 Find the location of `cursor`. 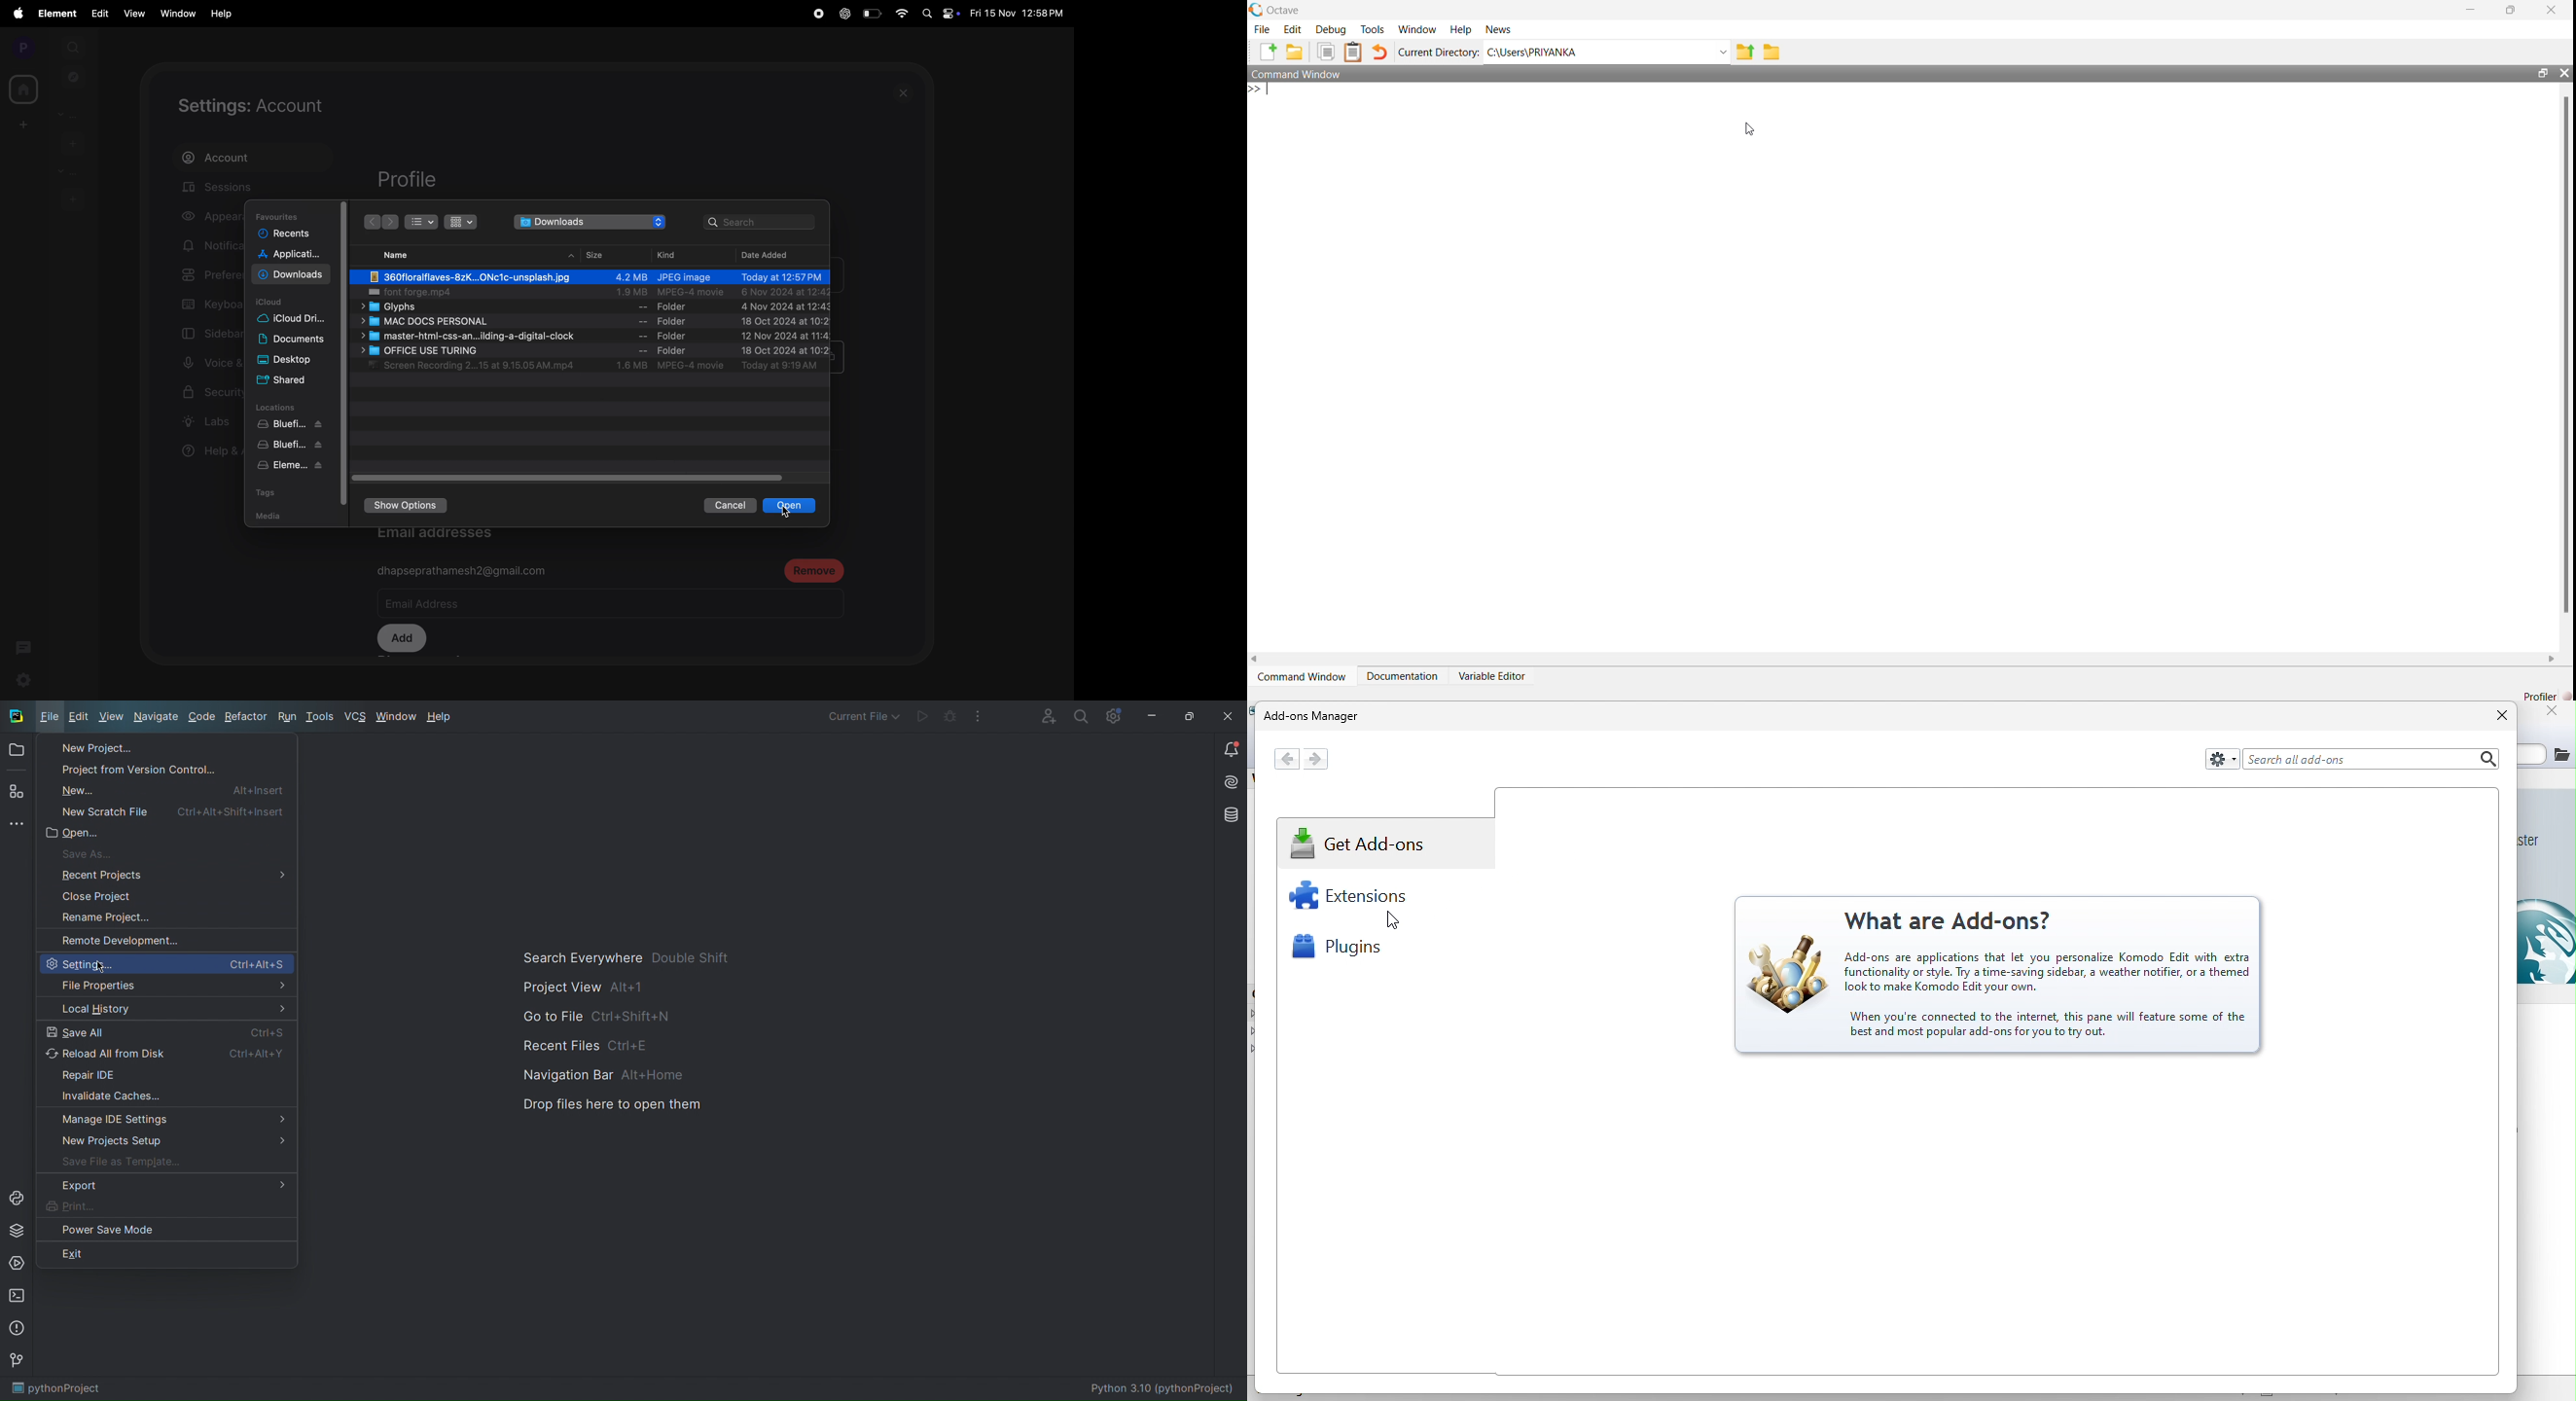

cursor is located at coordinates (790, 510).